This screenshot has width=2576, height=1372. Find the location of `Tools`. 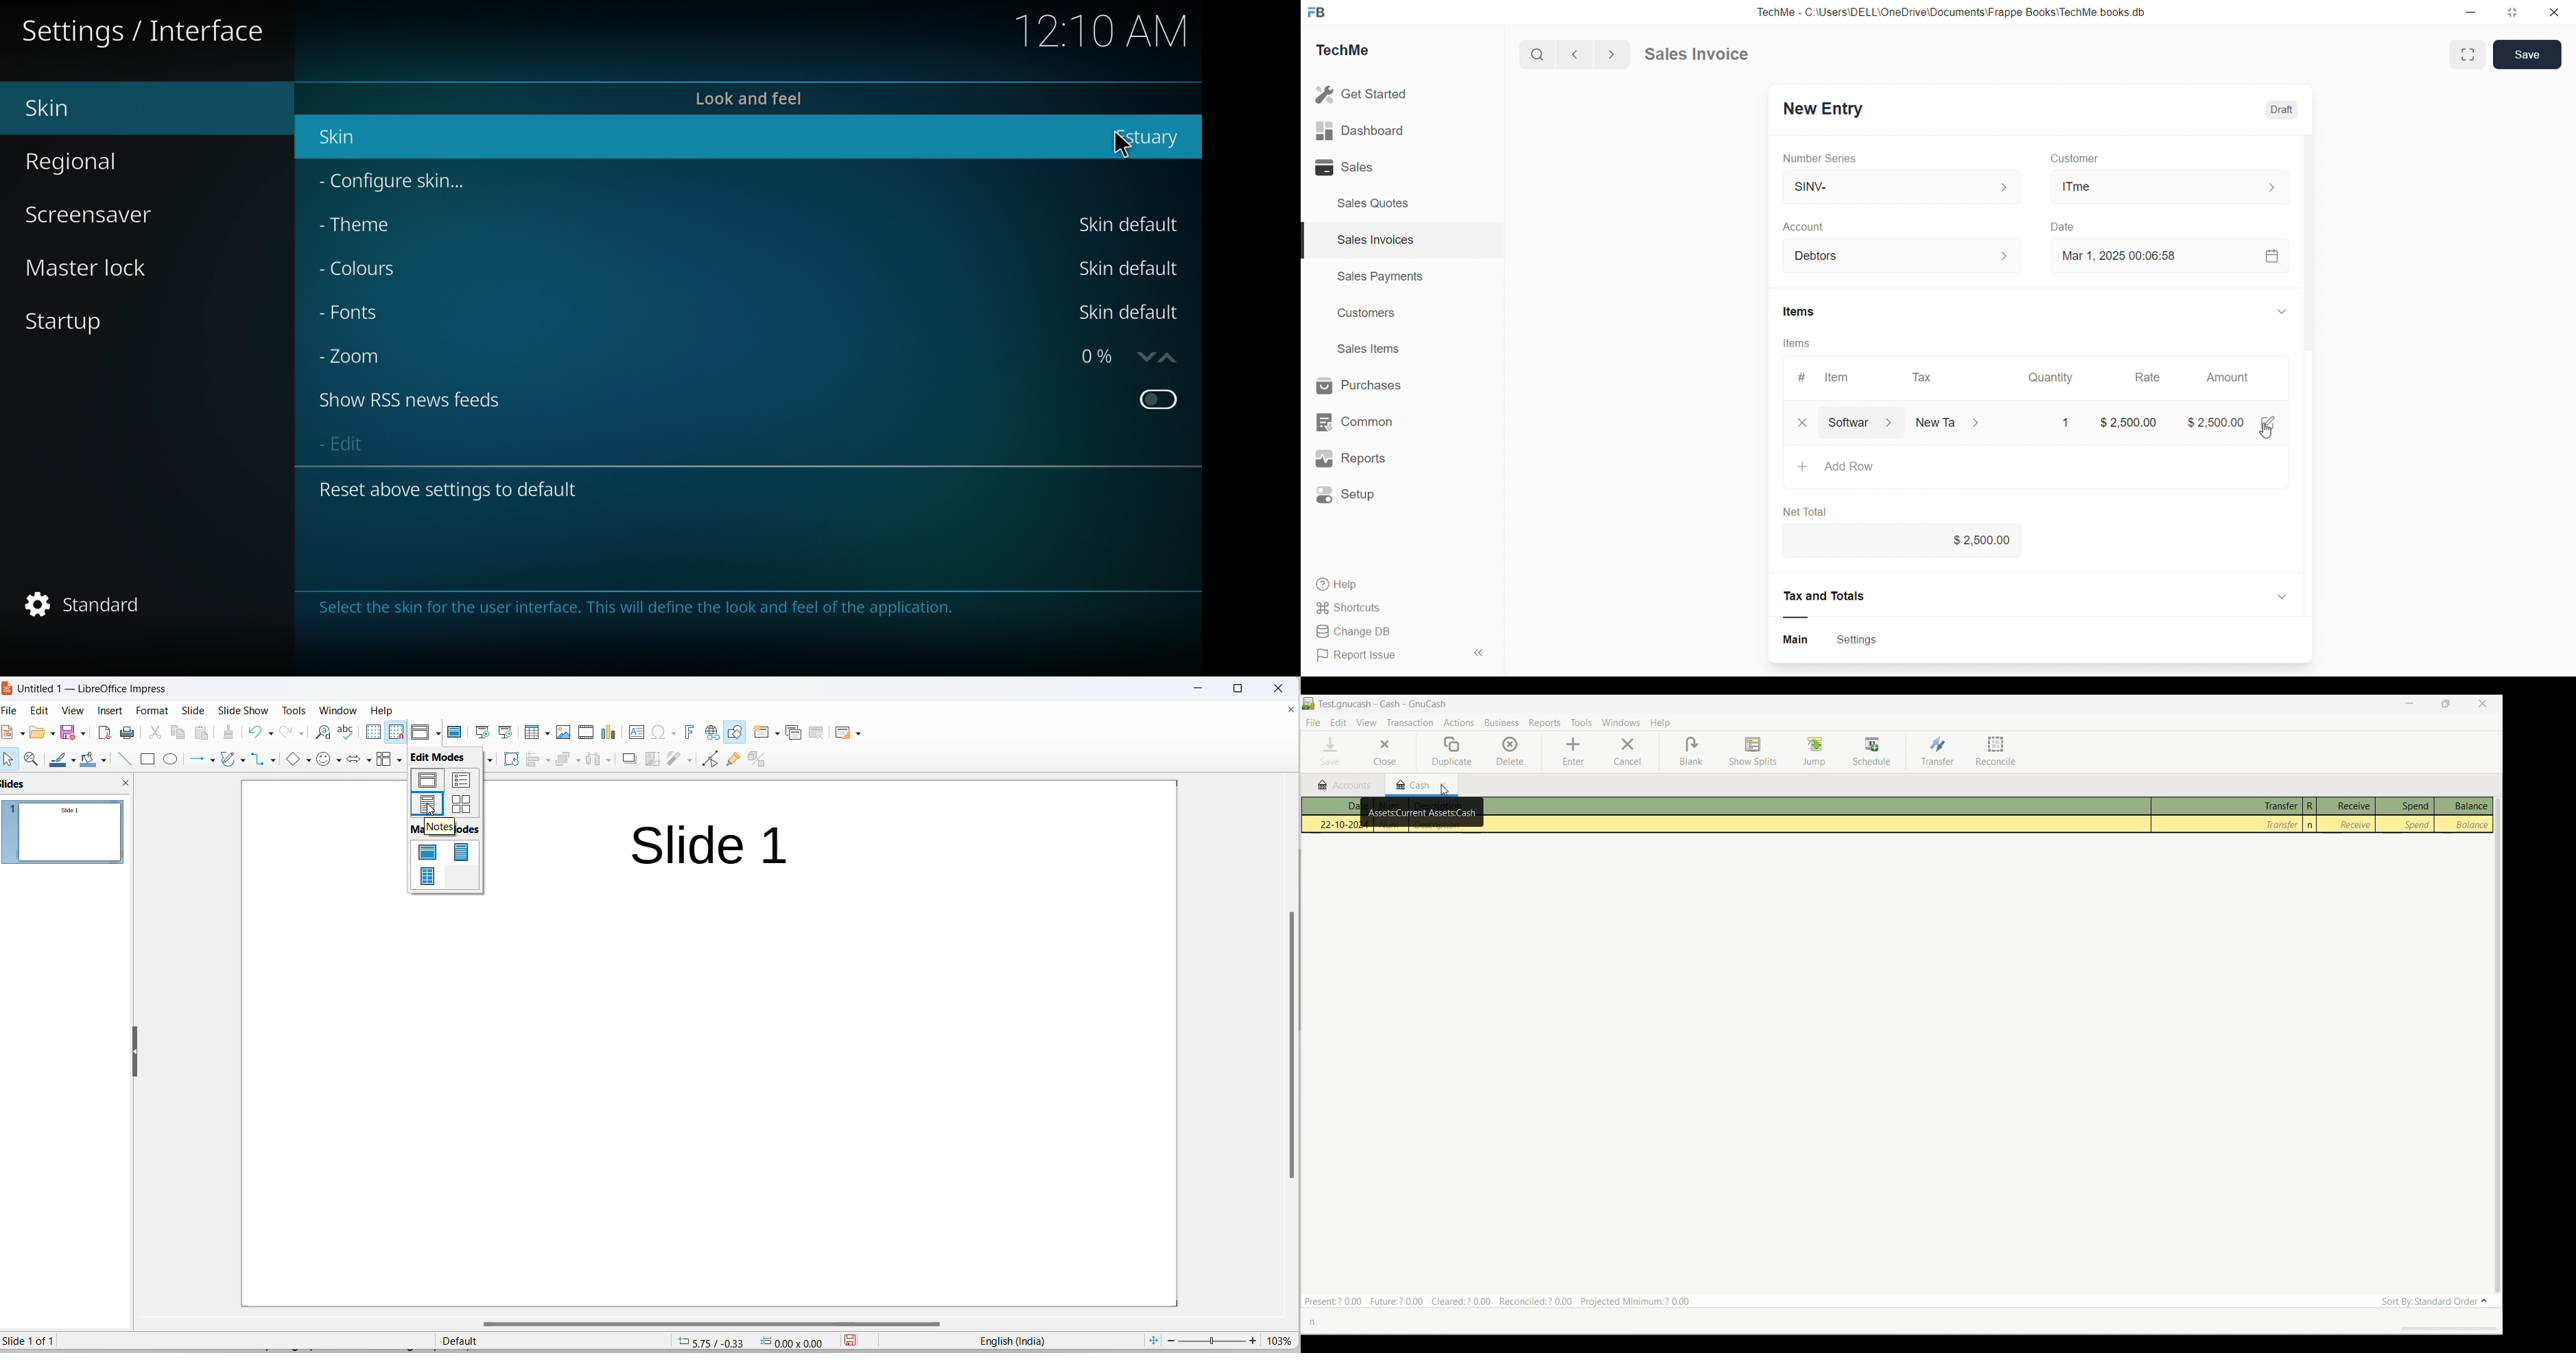

Tools is located at coordinates (1582, 722).